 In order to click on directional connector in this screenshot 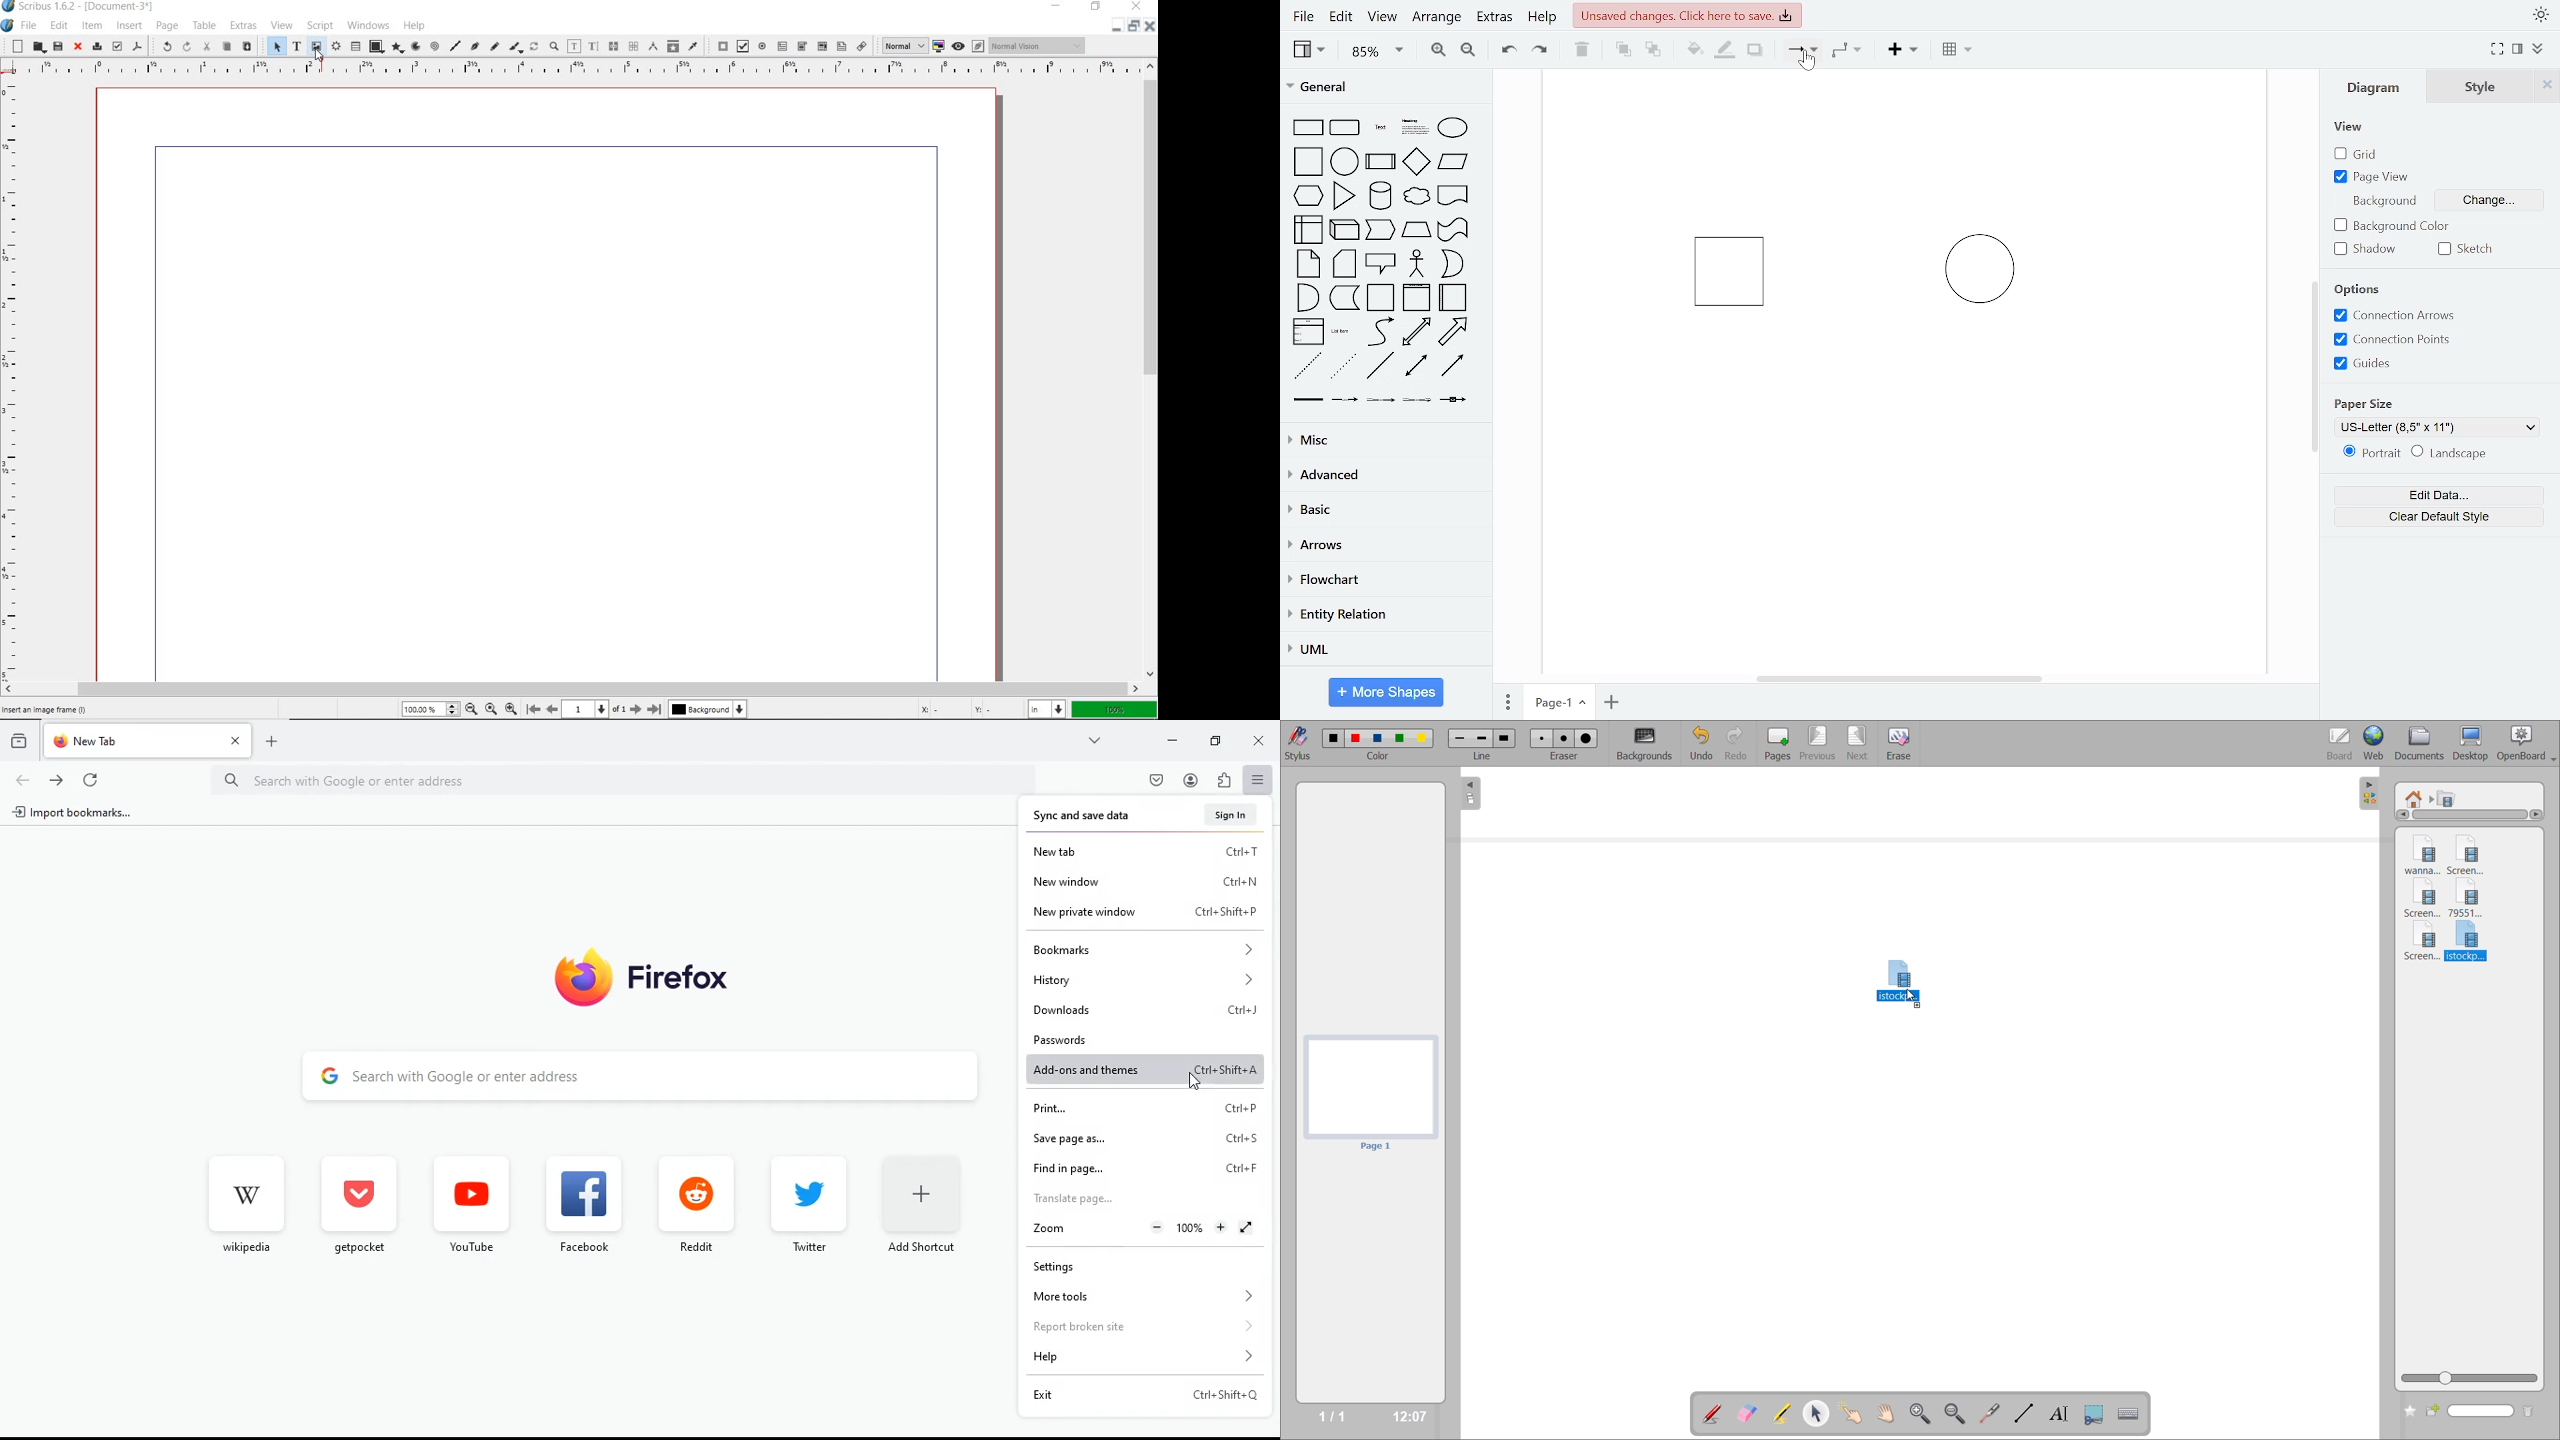, I will do `click(1452, 365)`.